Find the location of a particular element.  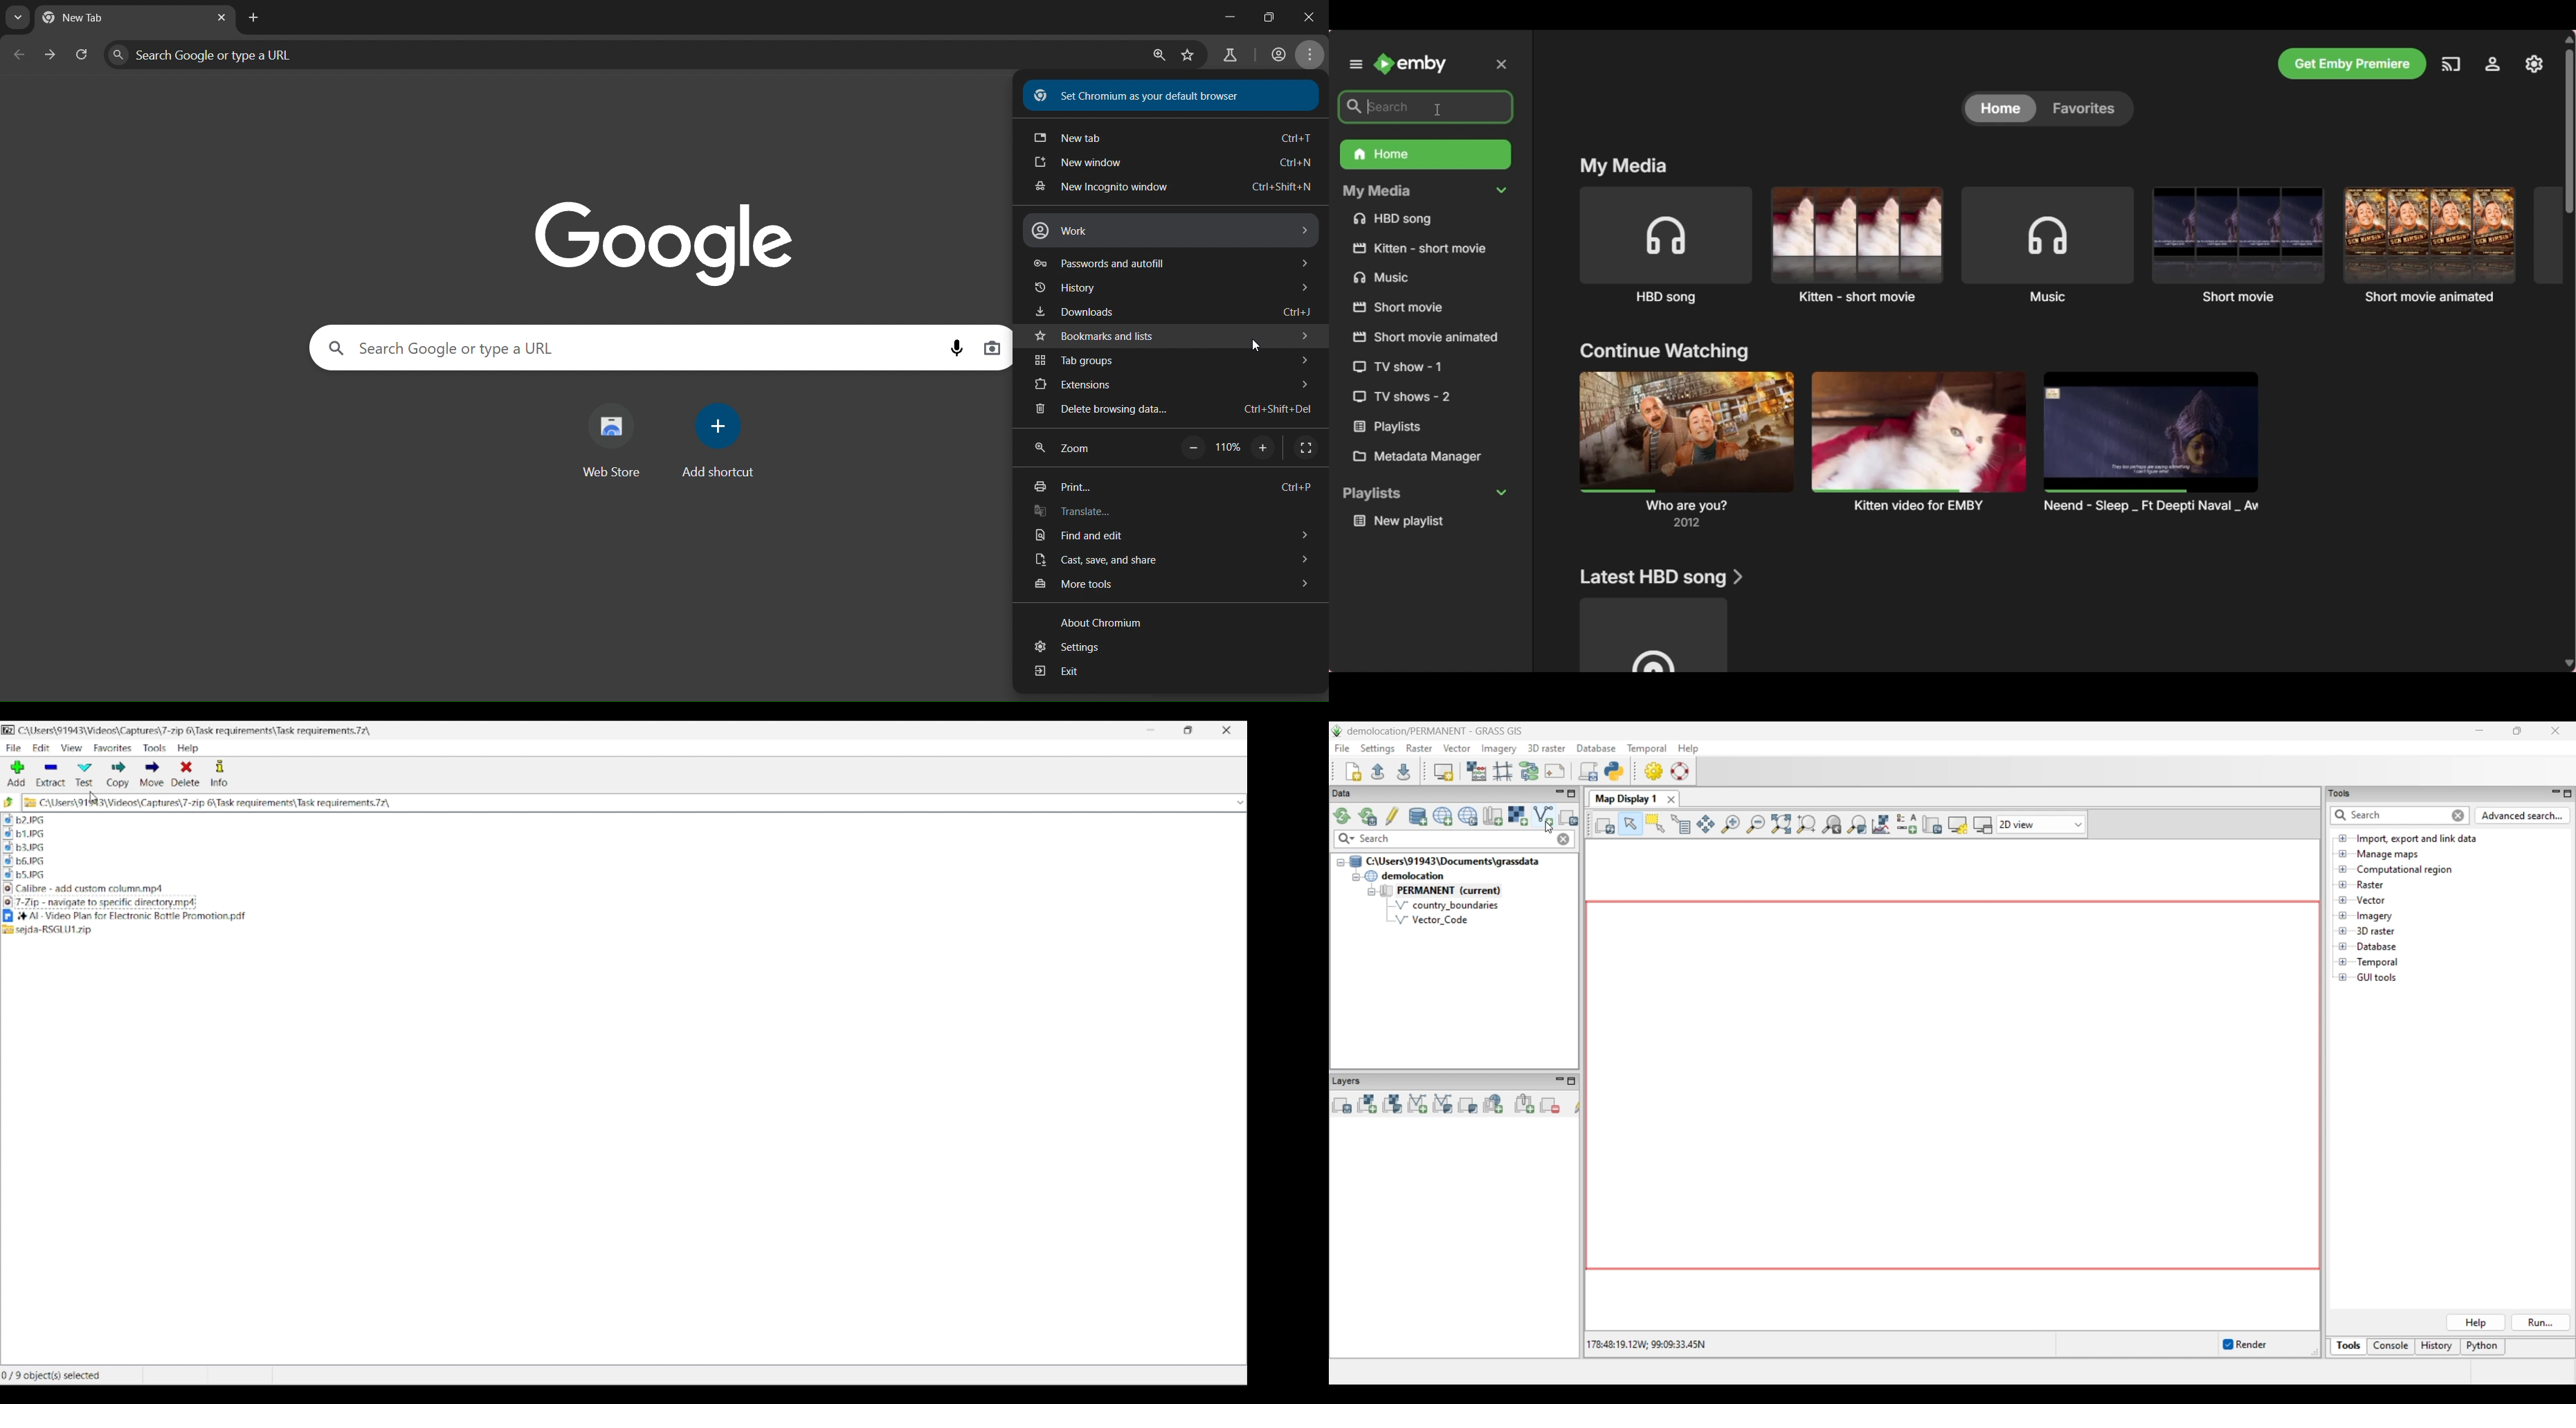

history is located at coordinates (1179, 289).